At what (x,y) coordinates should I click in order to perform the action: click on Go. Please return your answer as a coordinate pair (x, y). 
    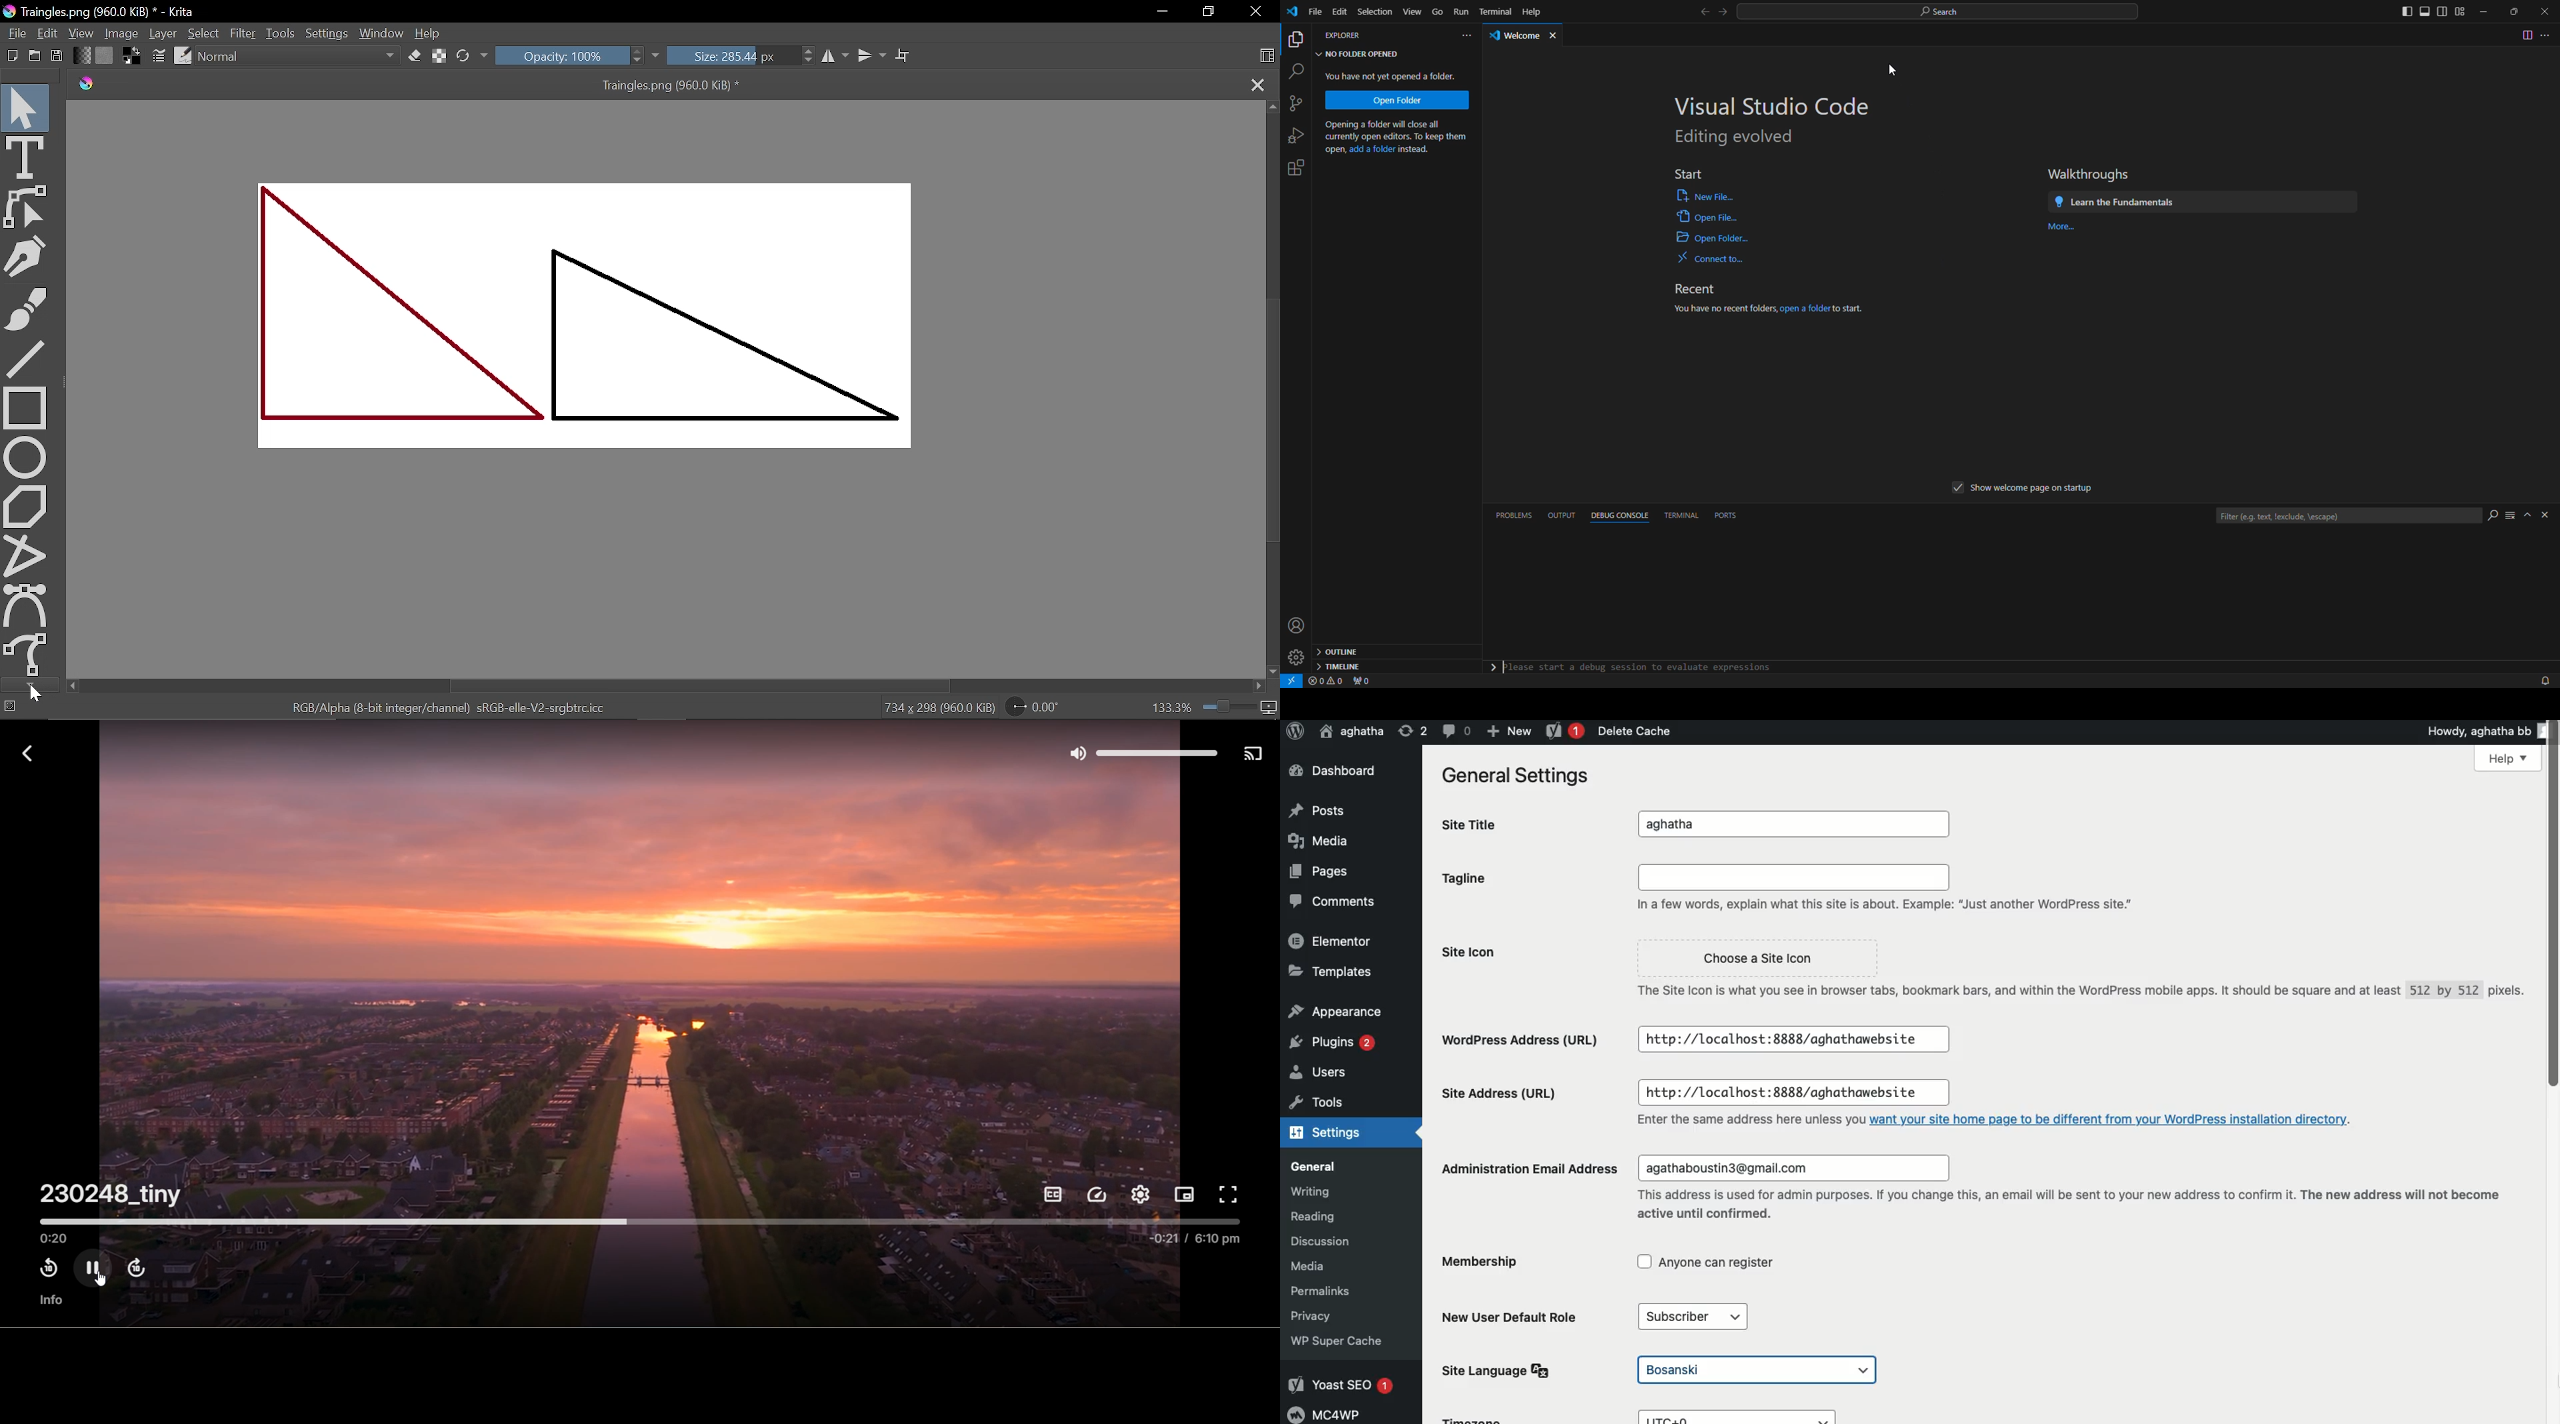
    Looking at the image, I should click on (1437, 13).